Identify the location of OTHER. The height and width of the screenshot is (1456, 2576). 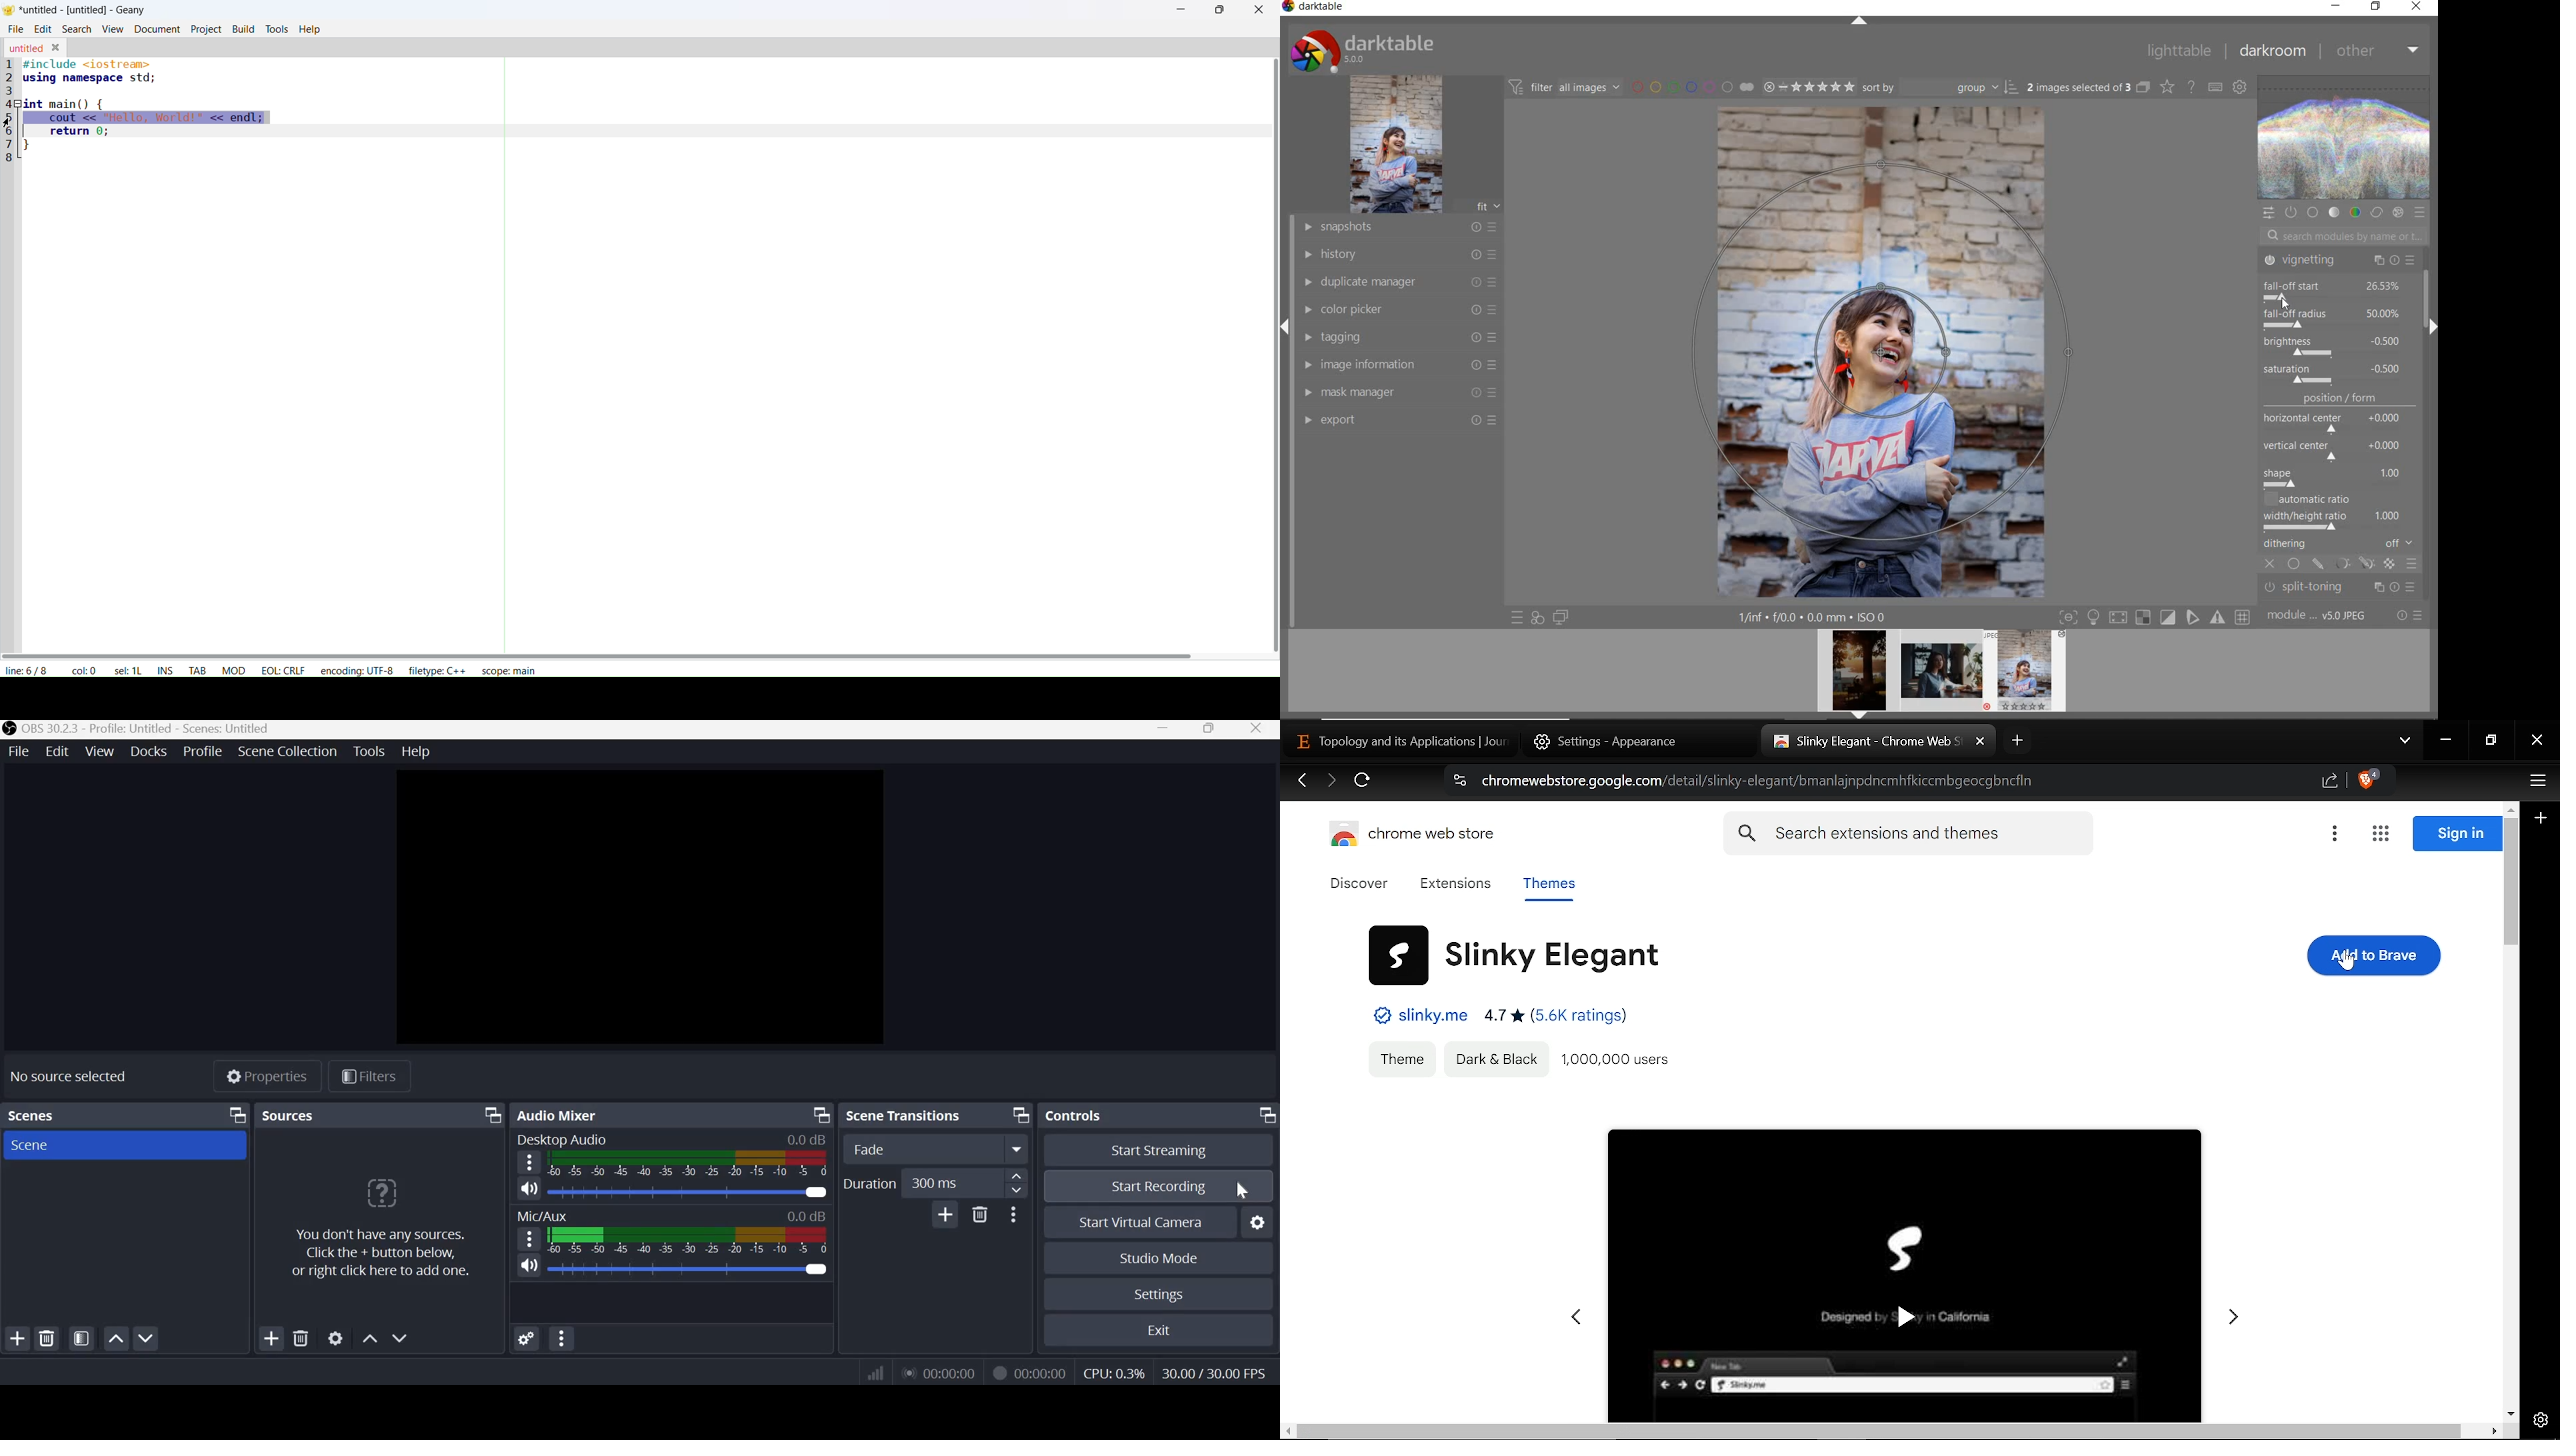
(2378, 50).